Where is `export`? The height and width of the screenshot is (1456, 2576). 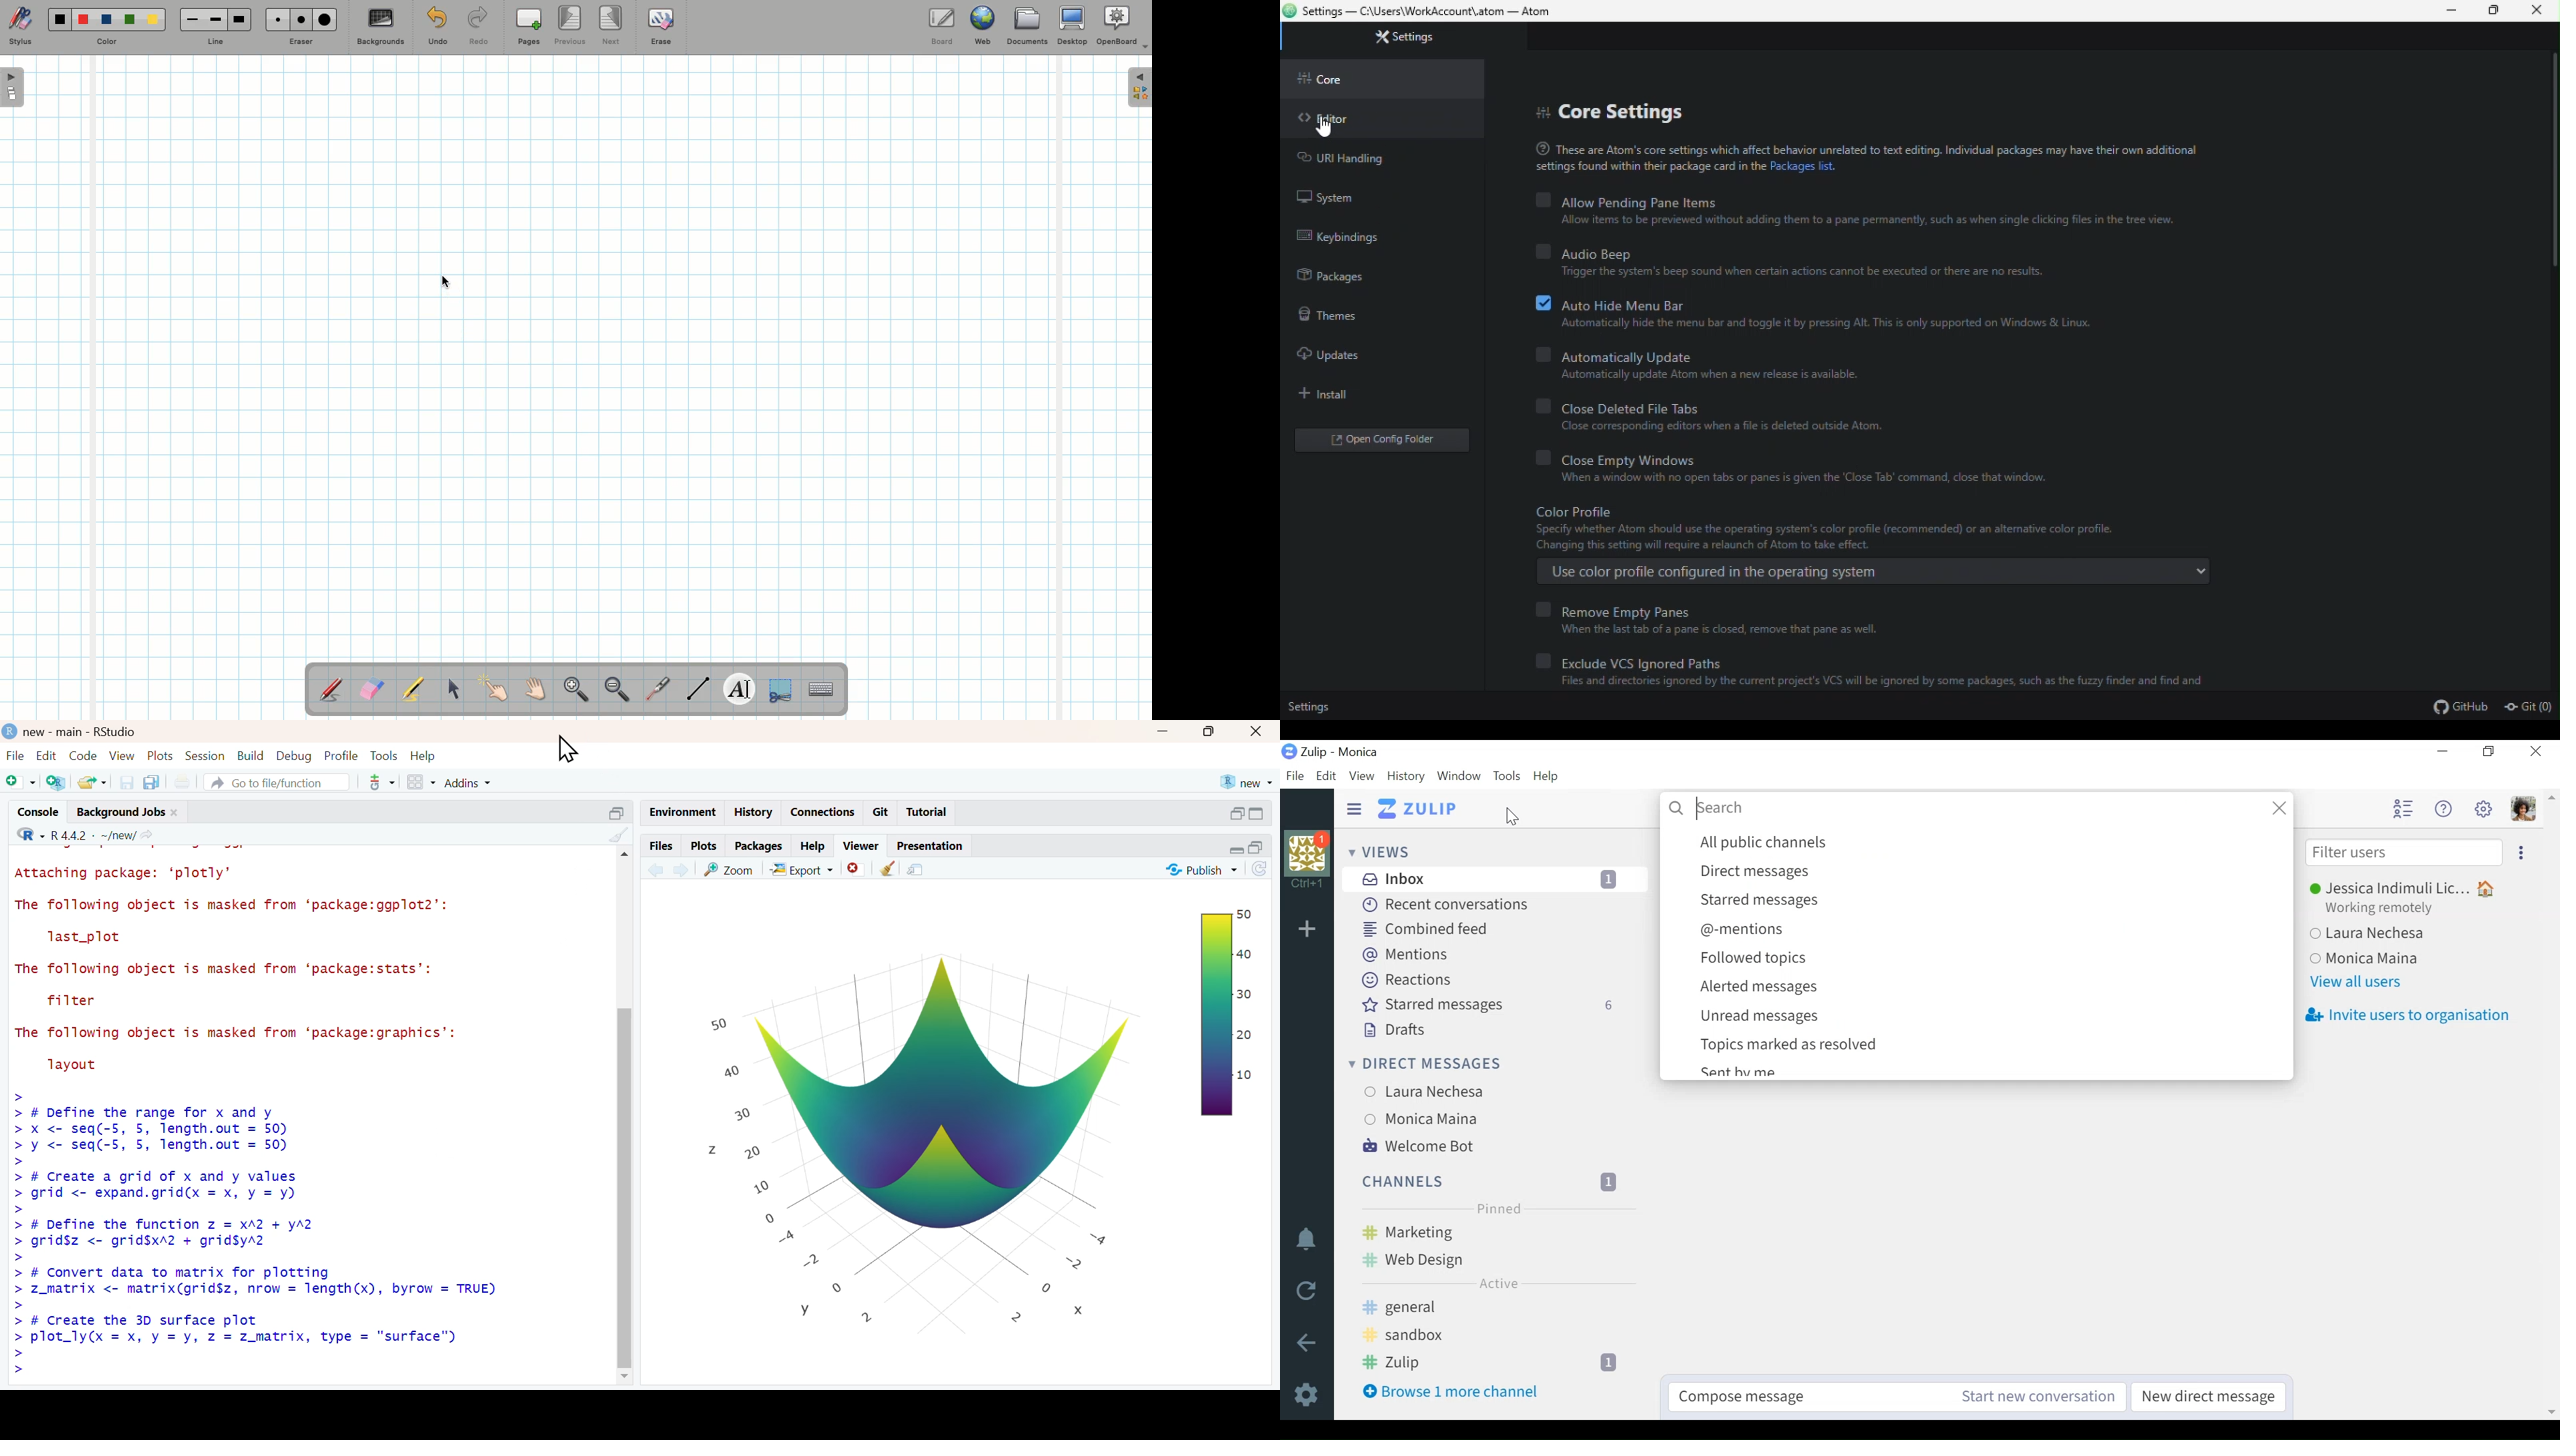
export is located at coordinates (806, 869).